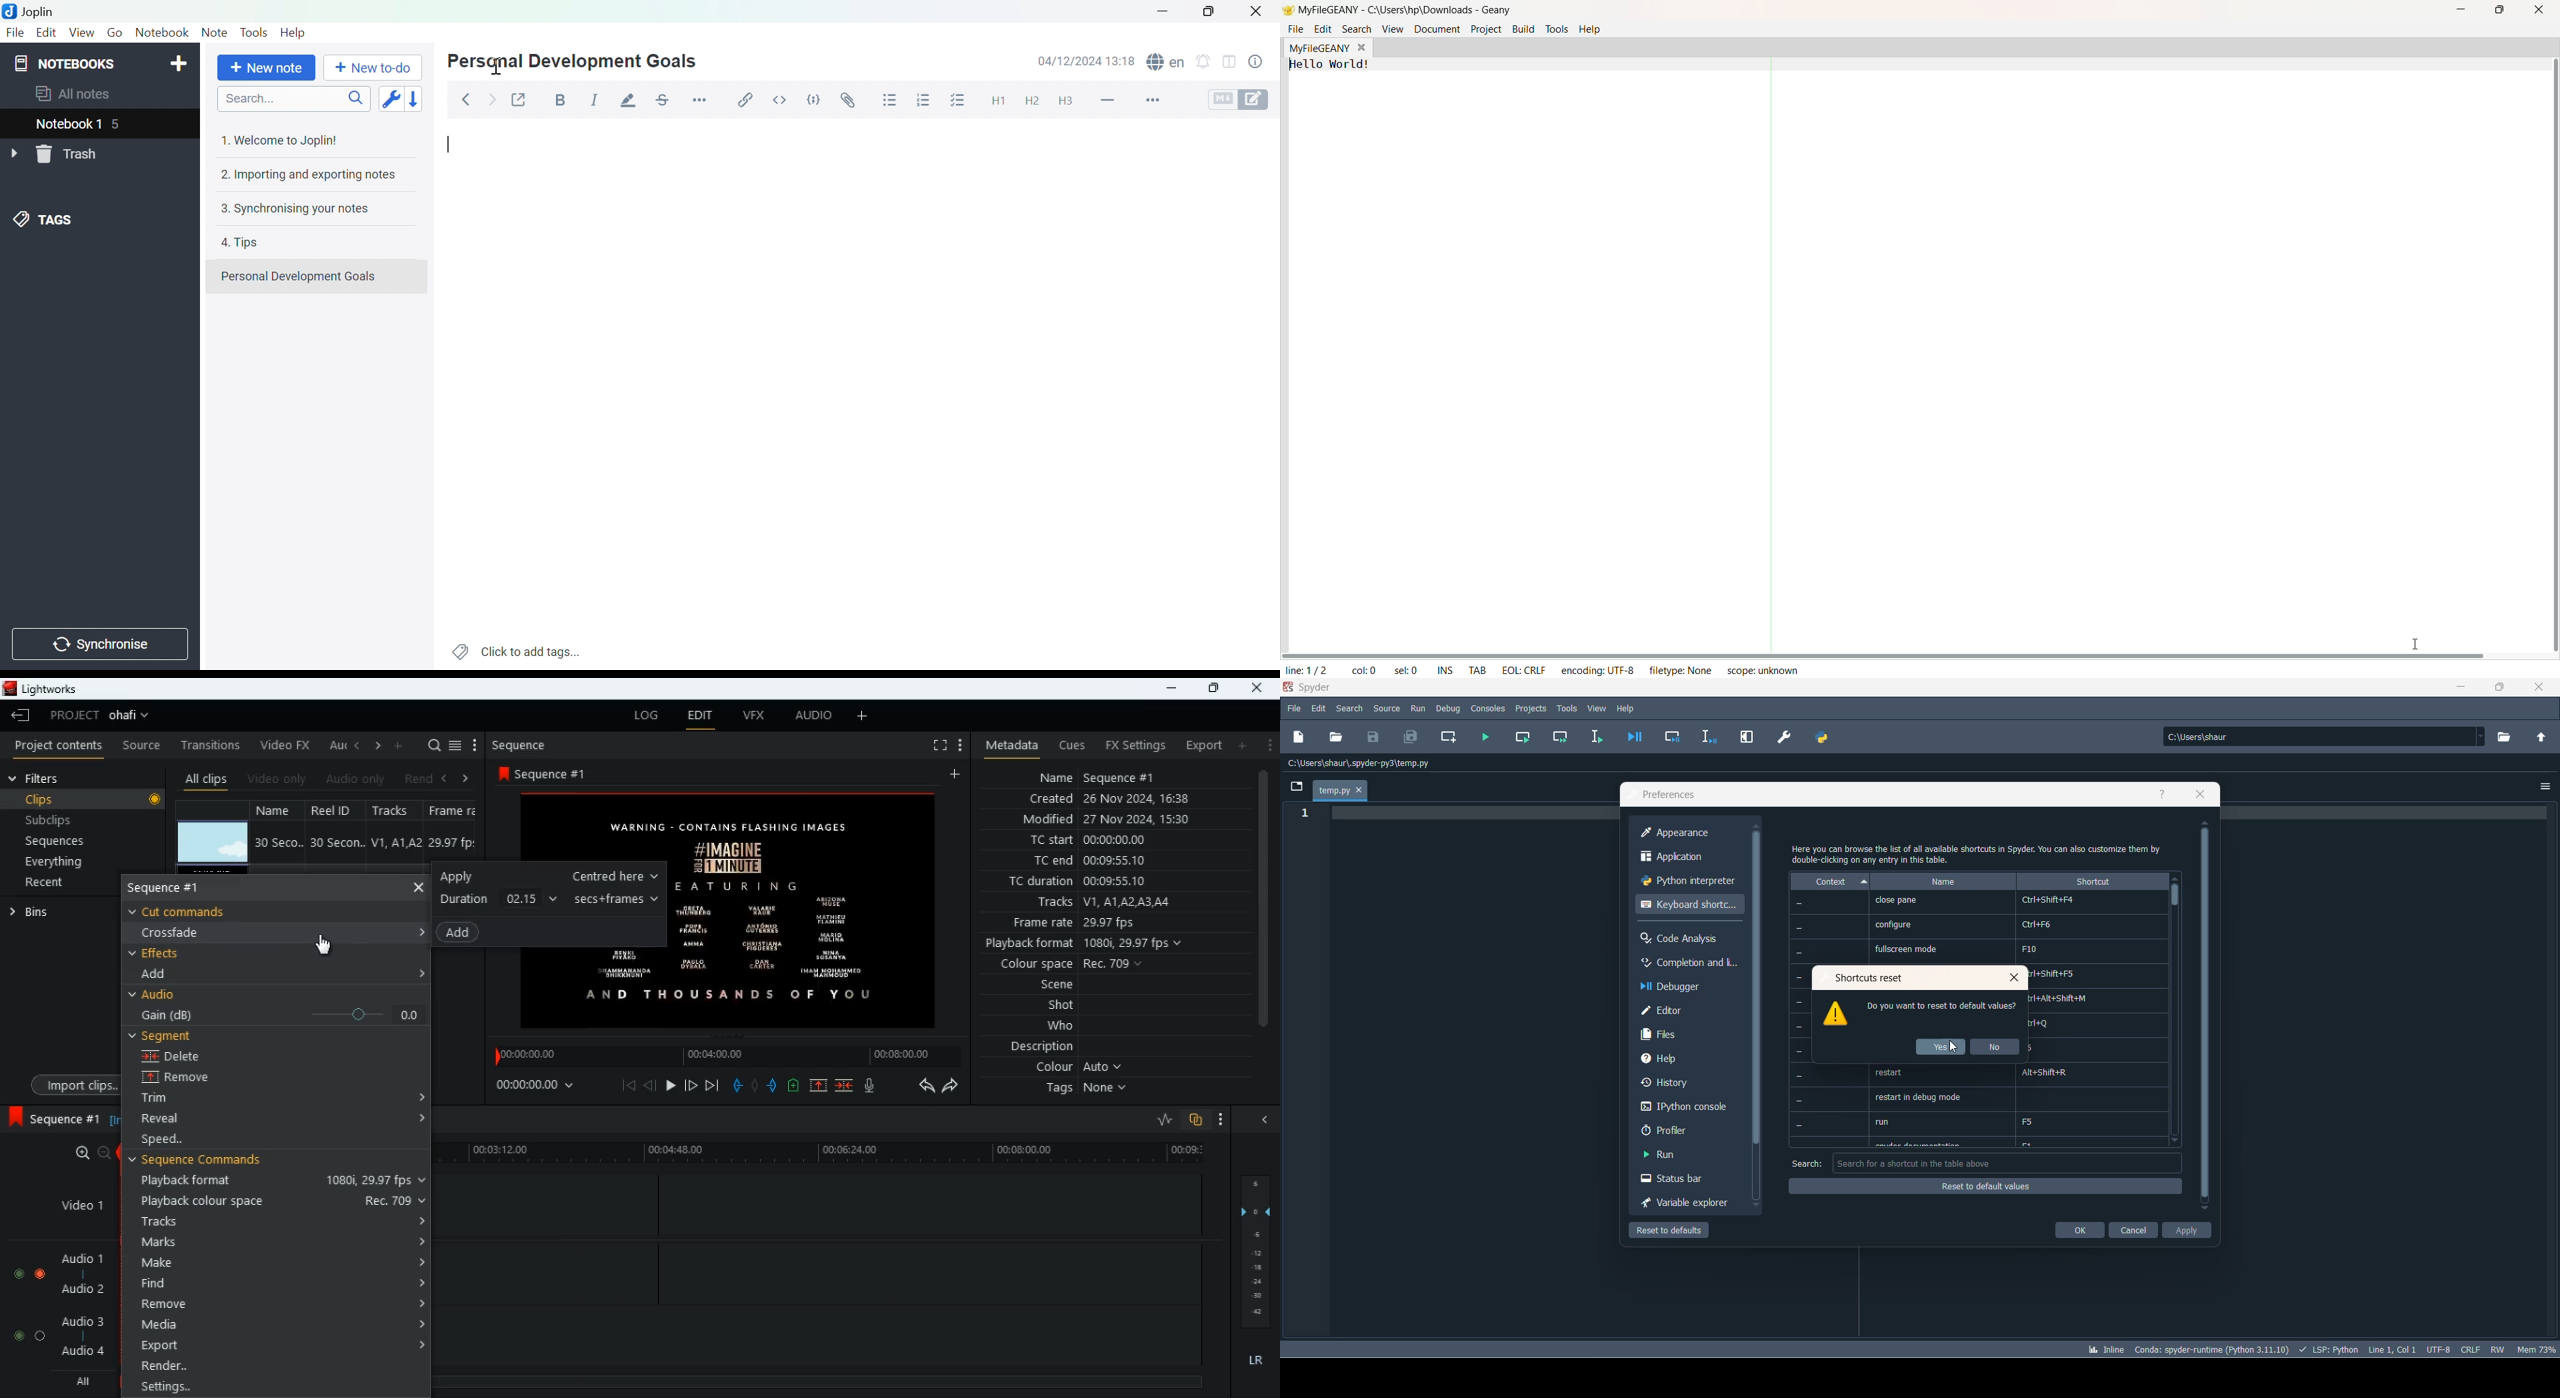 The width and height of the screenshot is (2576, 1400). Describe the element at coordinates (570, 63) in the screenshot. I see `Personal Development Goals` at that location.